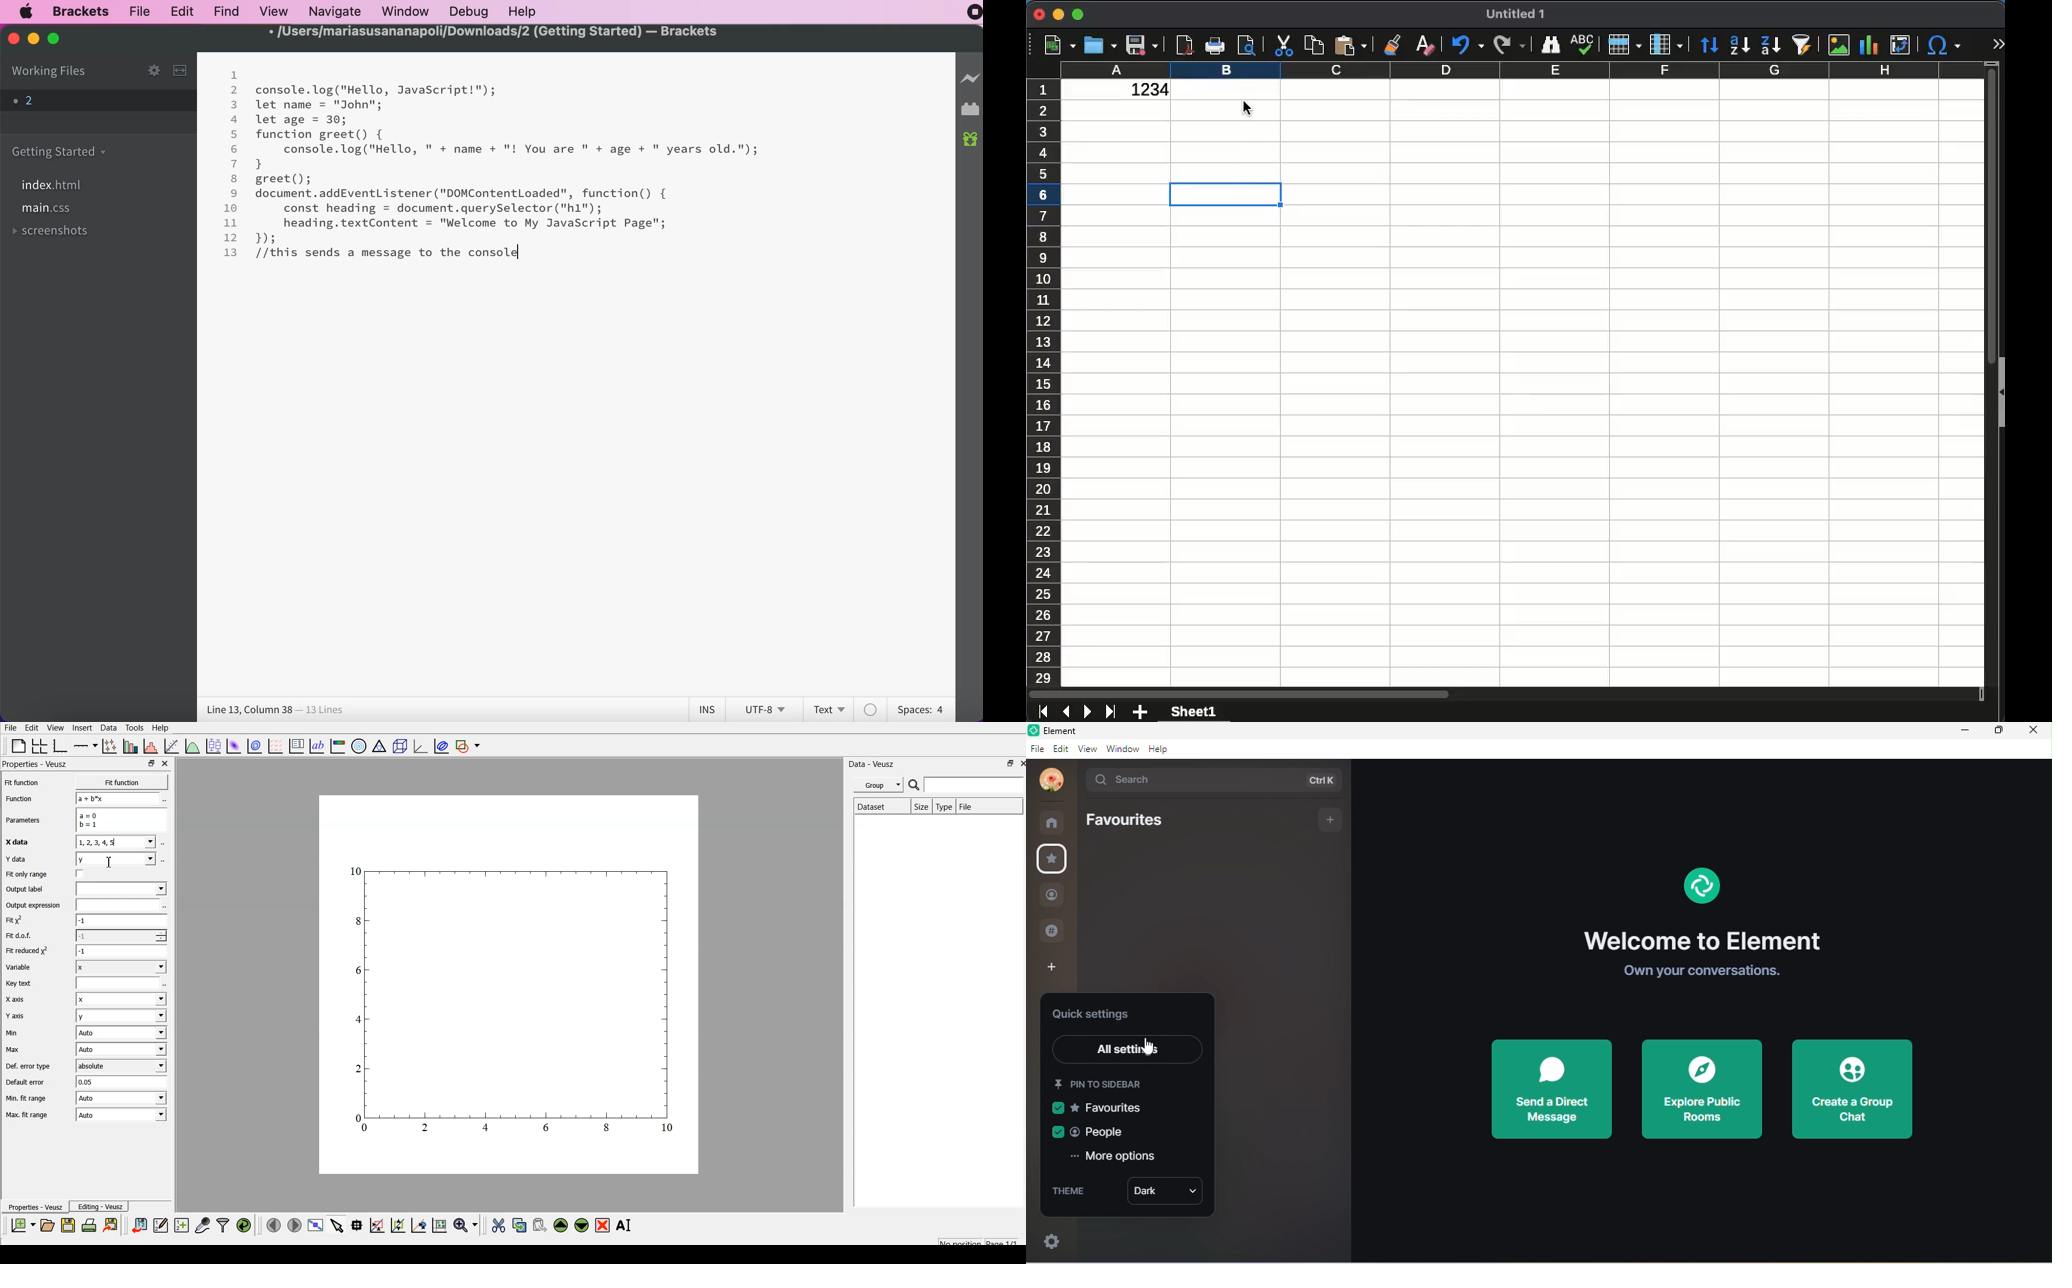 This screenshot has height=1288, width=2072. What do you see at coordinates (234, 134) in the screenshot?
I see `5` at bounding box center [234, 134].